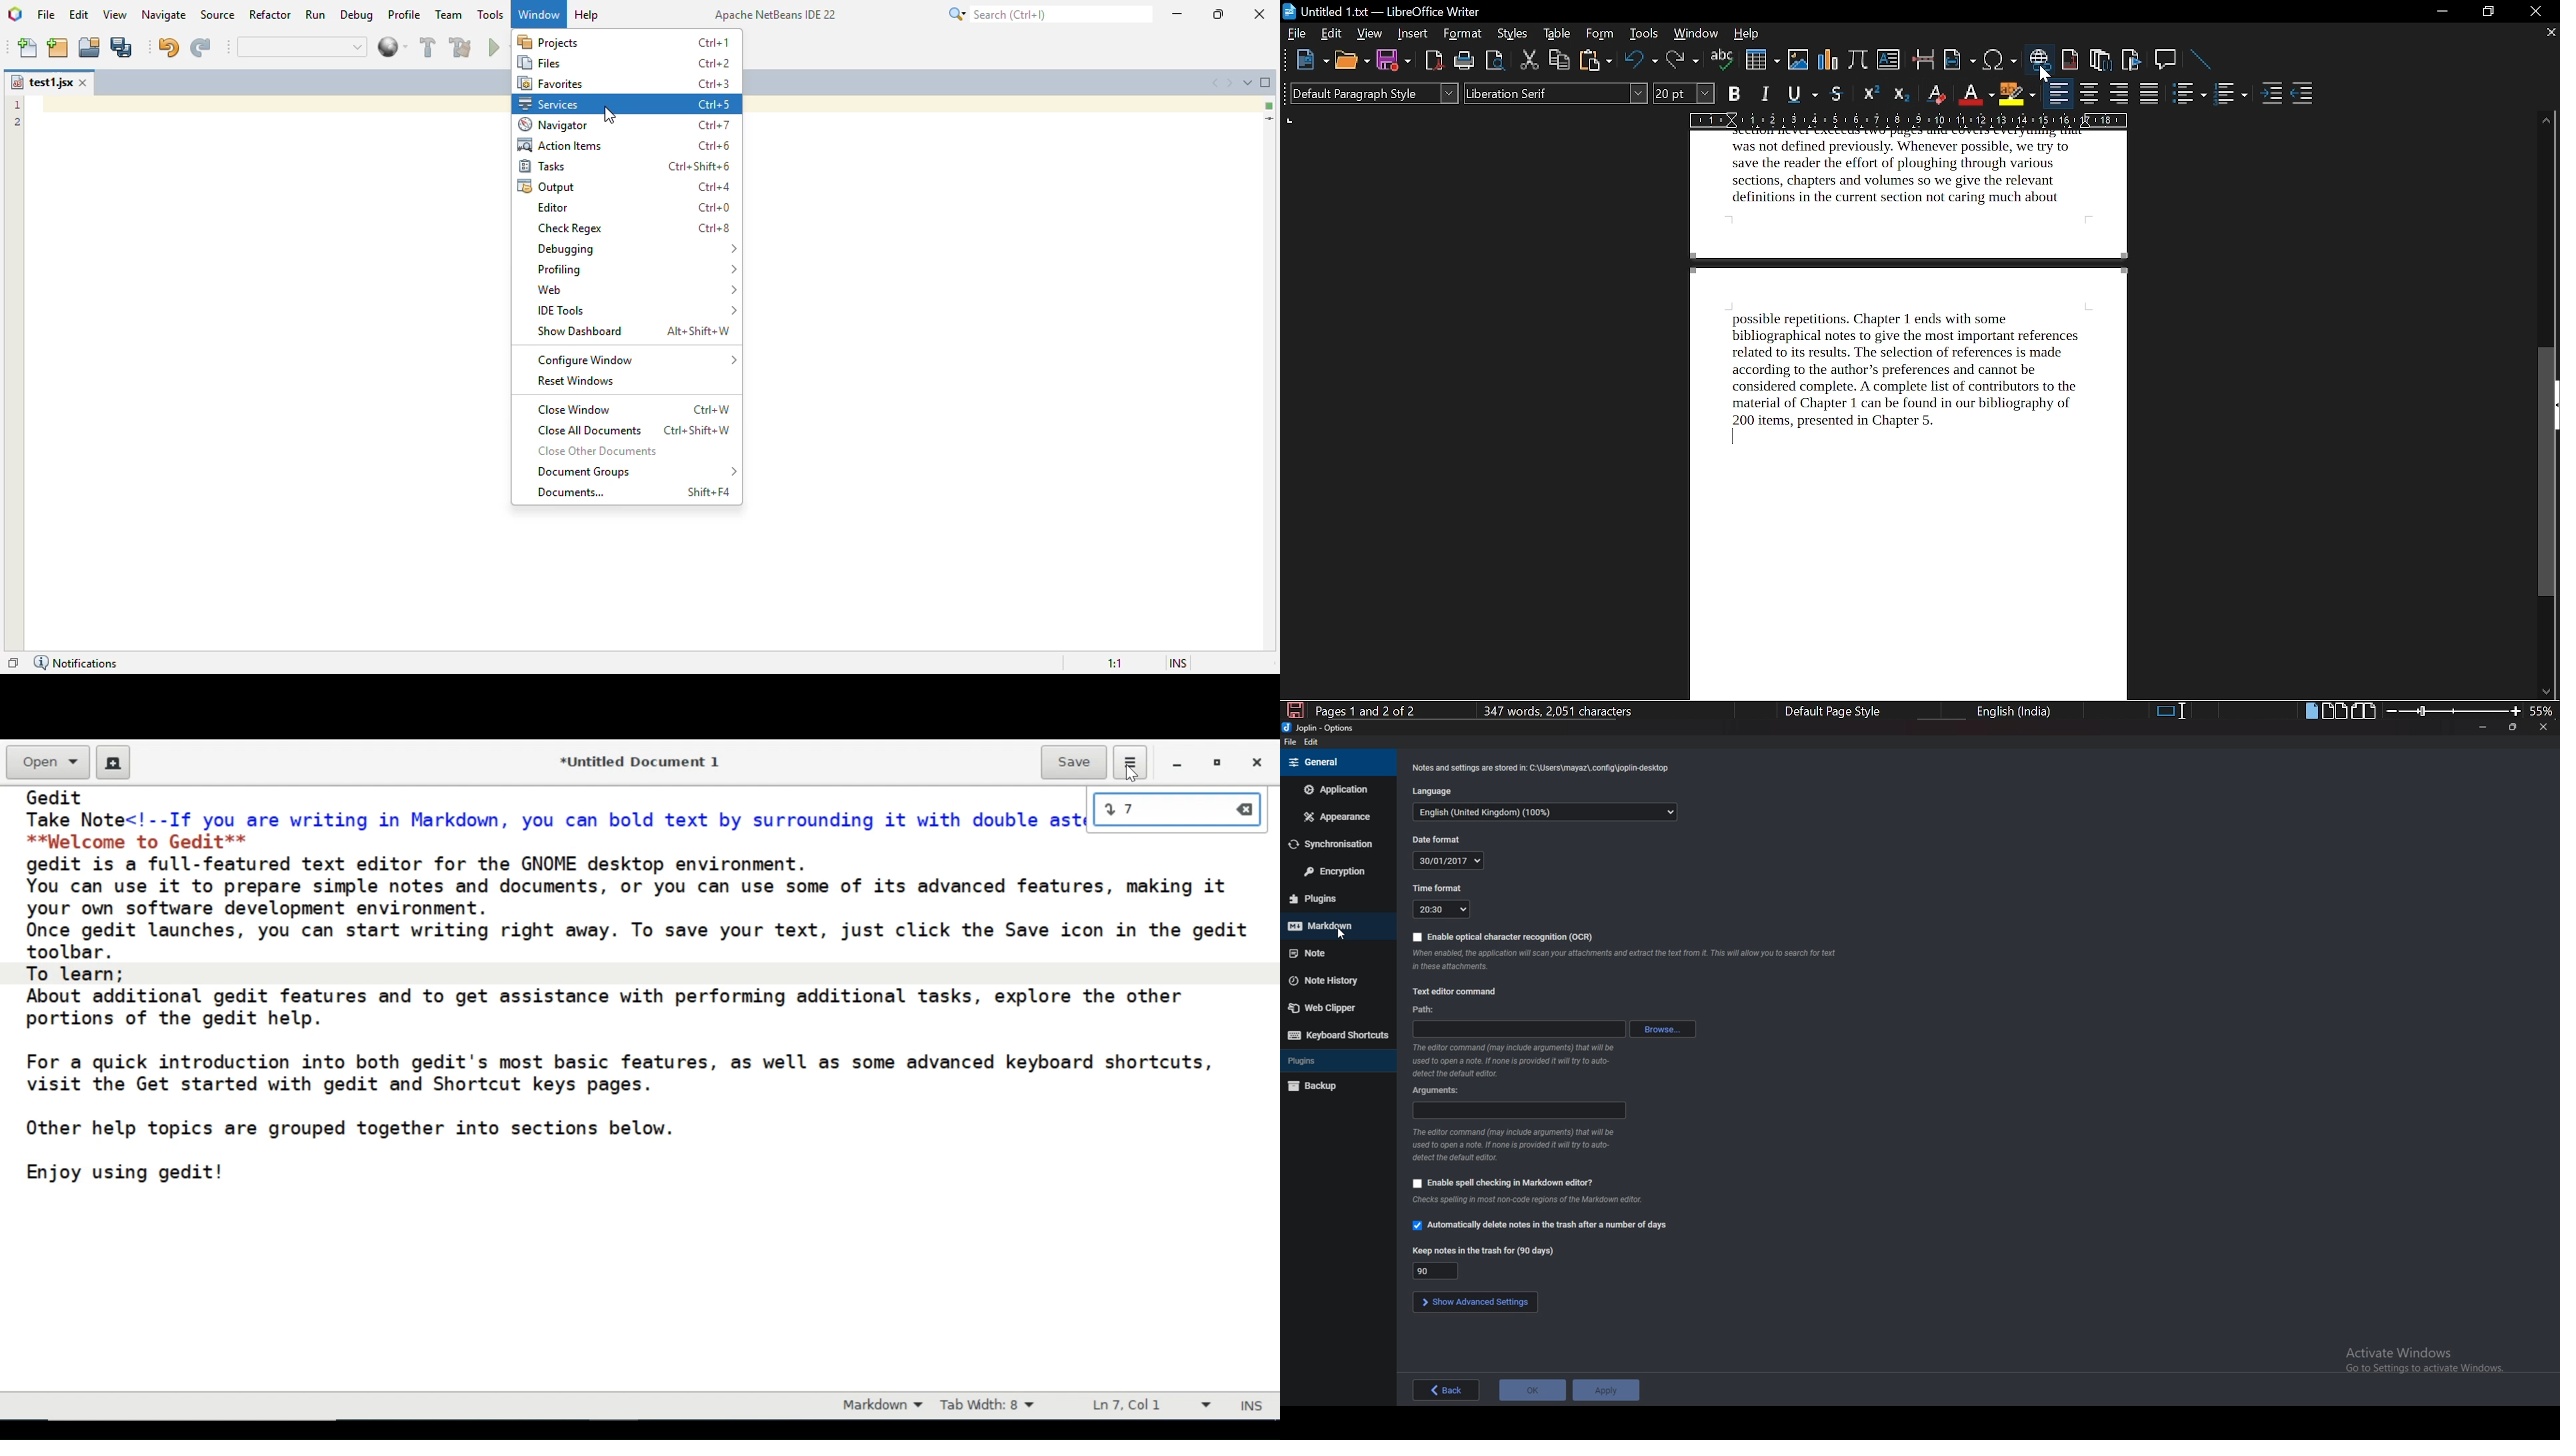 This screenshot has height=1456, width=2576. Describe the element at coordinates (1546, 815) in the screenshot. I see `Language` at that location.